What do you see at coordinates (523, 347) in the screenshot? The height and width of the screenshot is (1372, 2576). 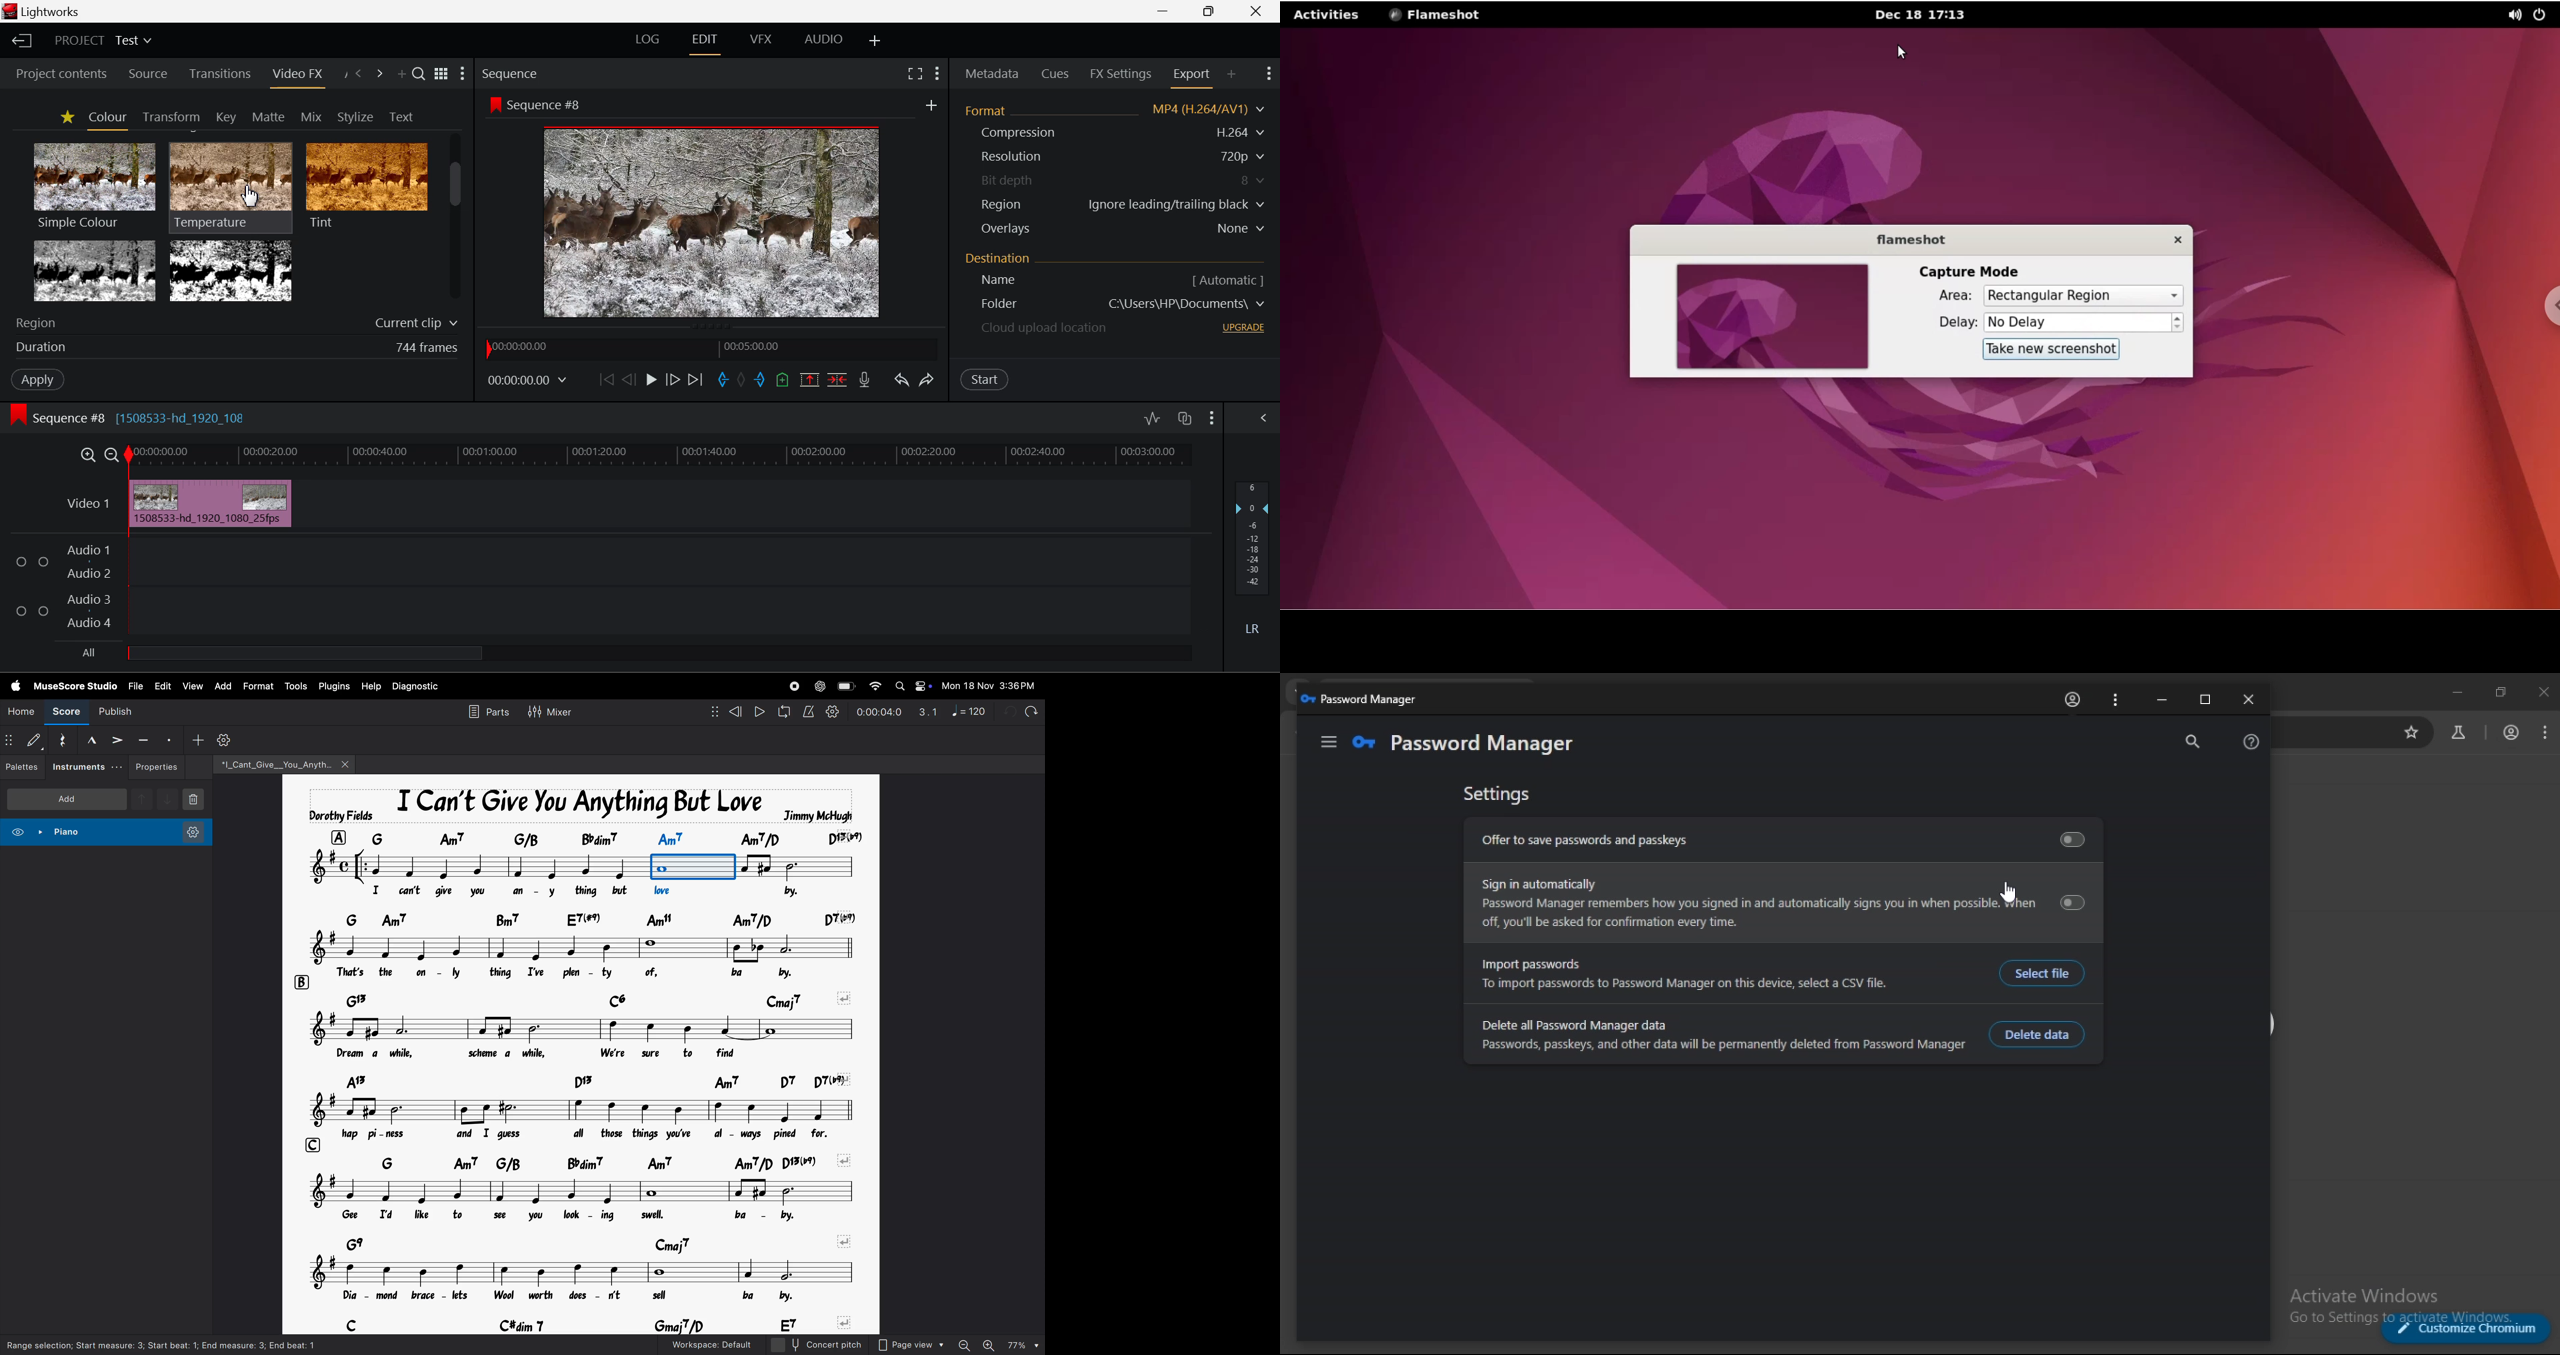 I see `00:00:00.00` at bounding box center [523, 347].